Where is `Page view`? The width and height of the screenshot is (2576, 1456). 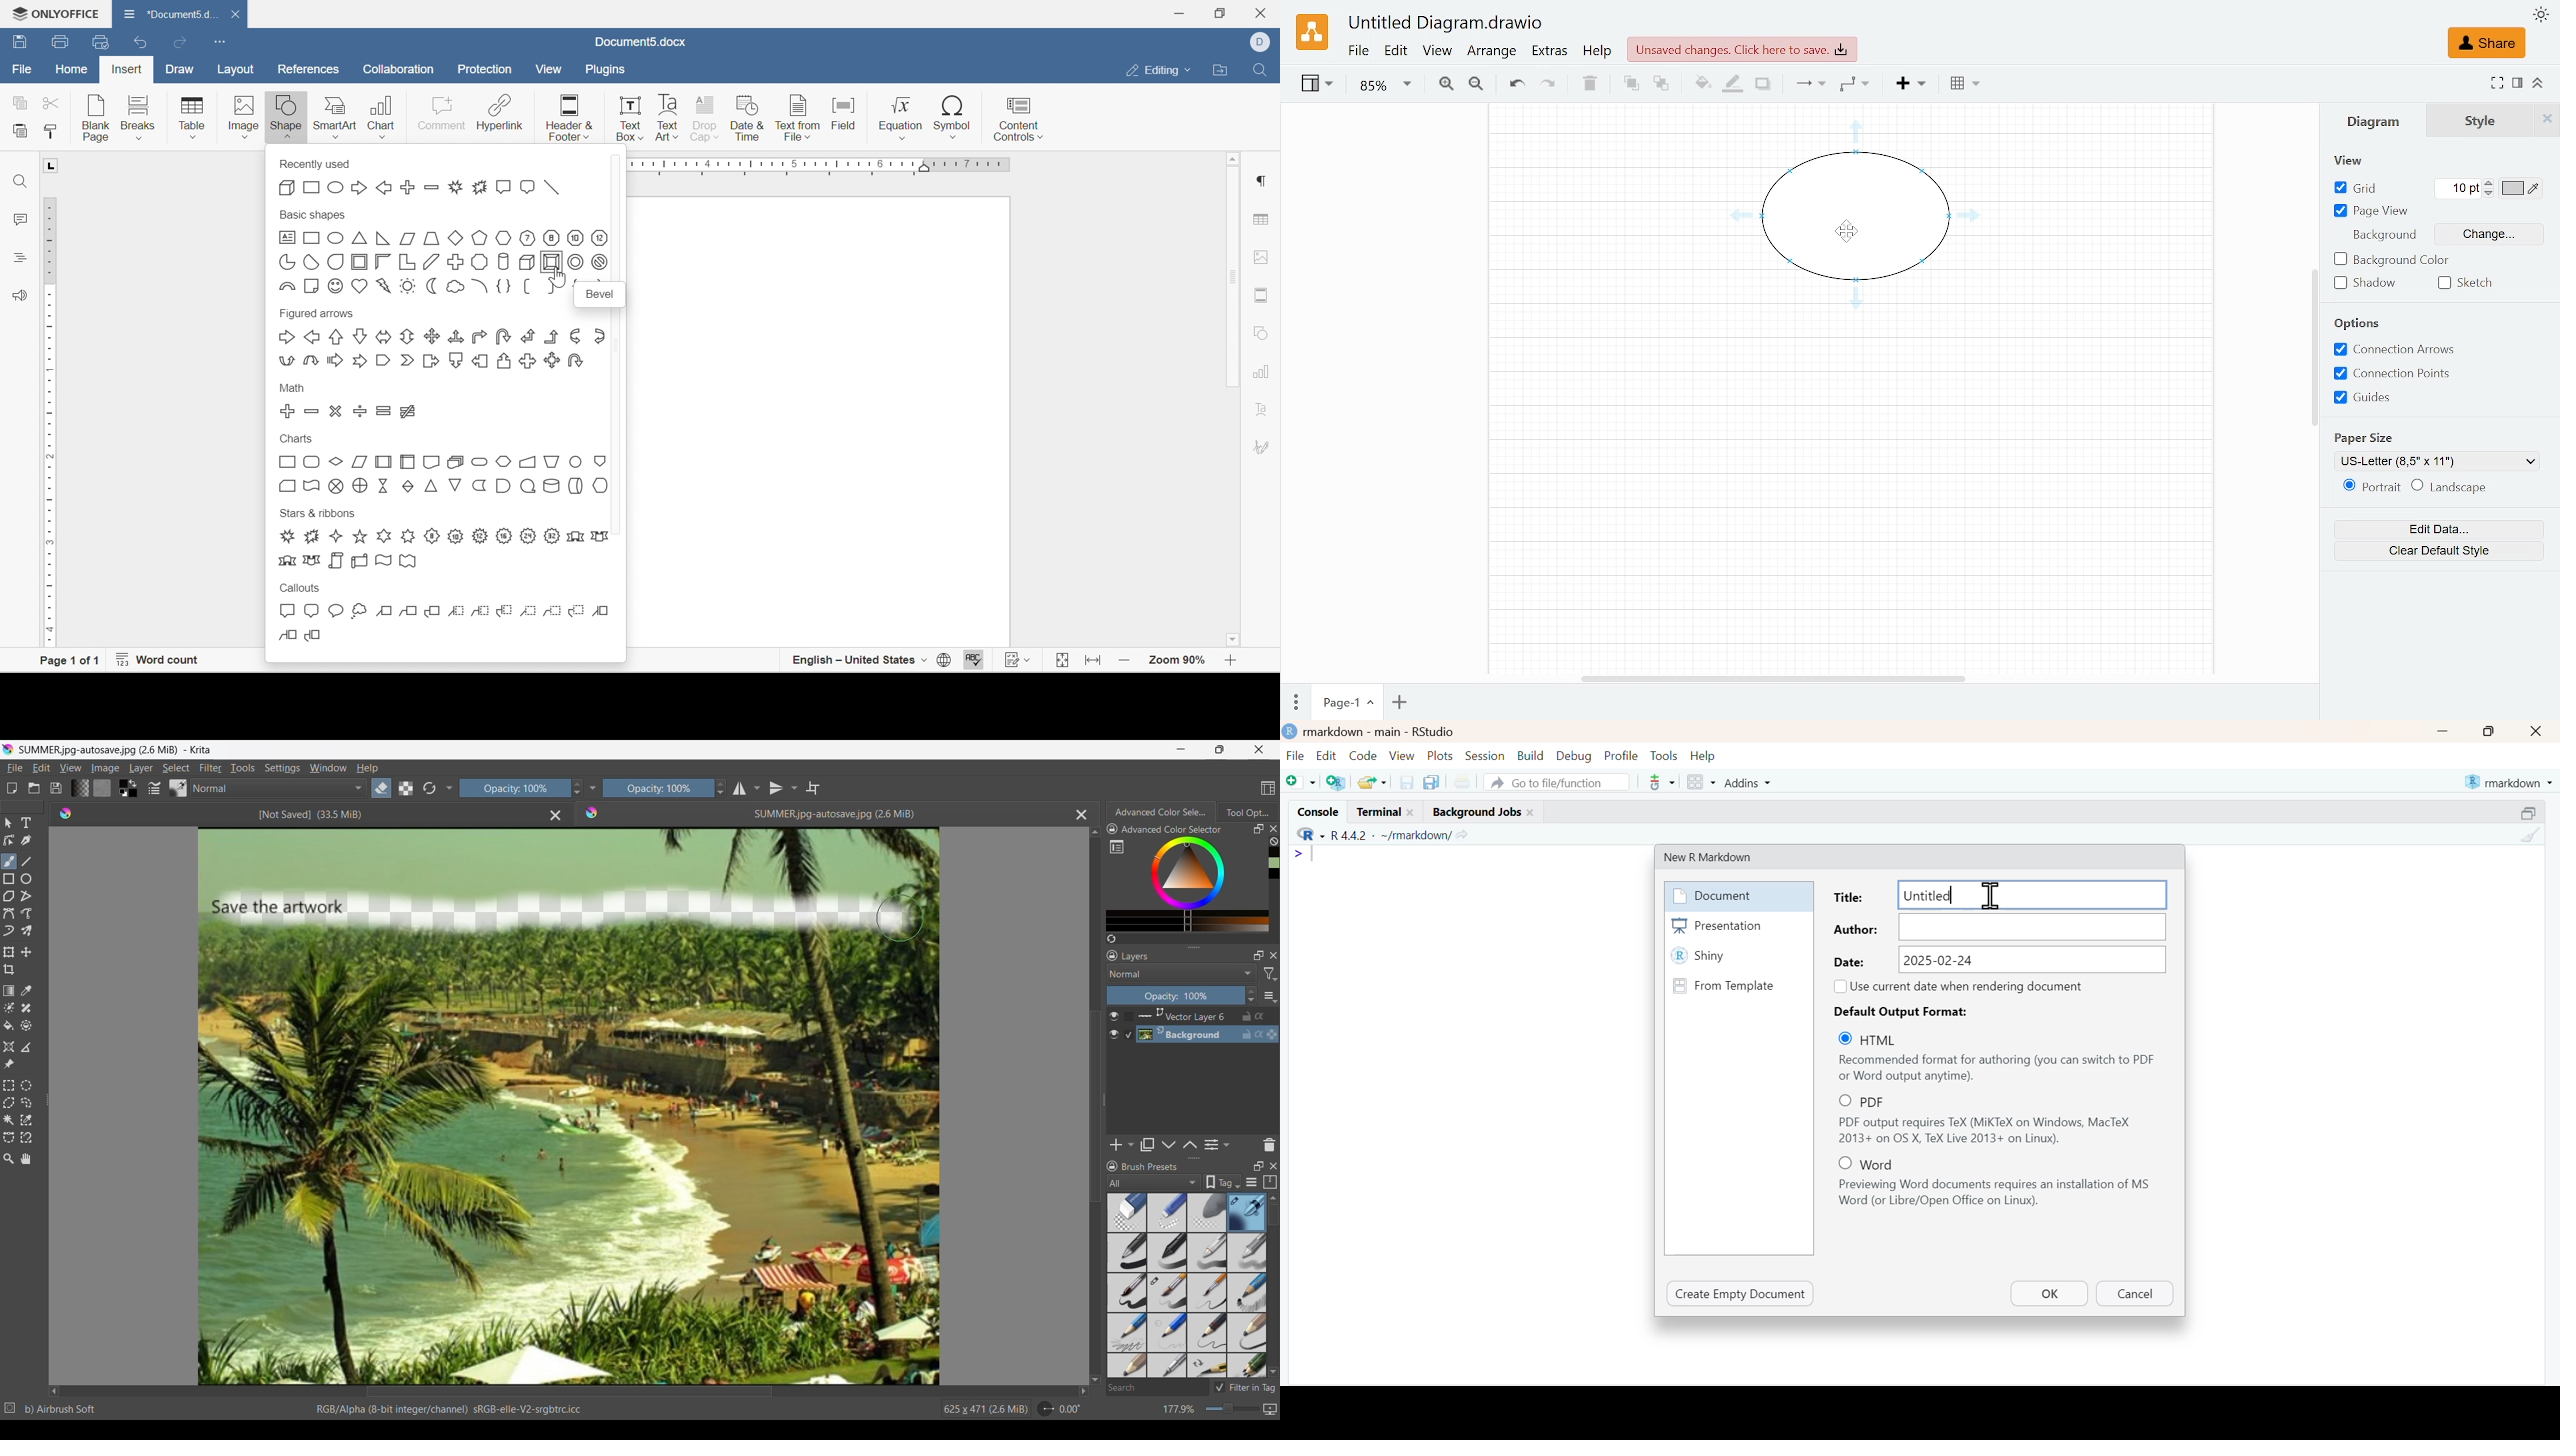
Page view is located at coordinates (2370, 212).